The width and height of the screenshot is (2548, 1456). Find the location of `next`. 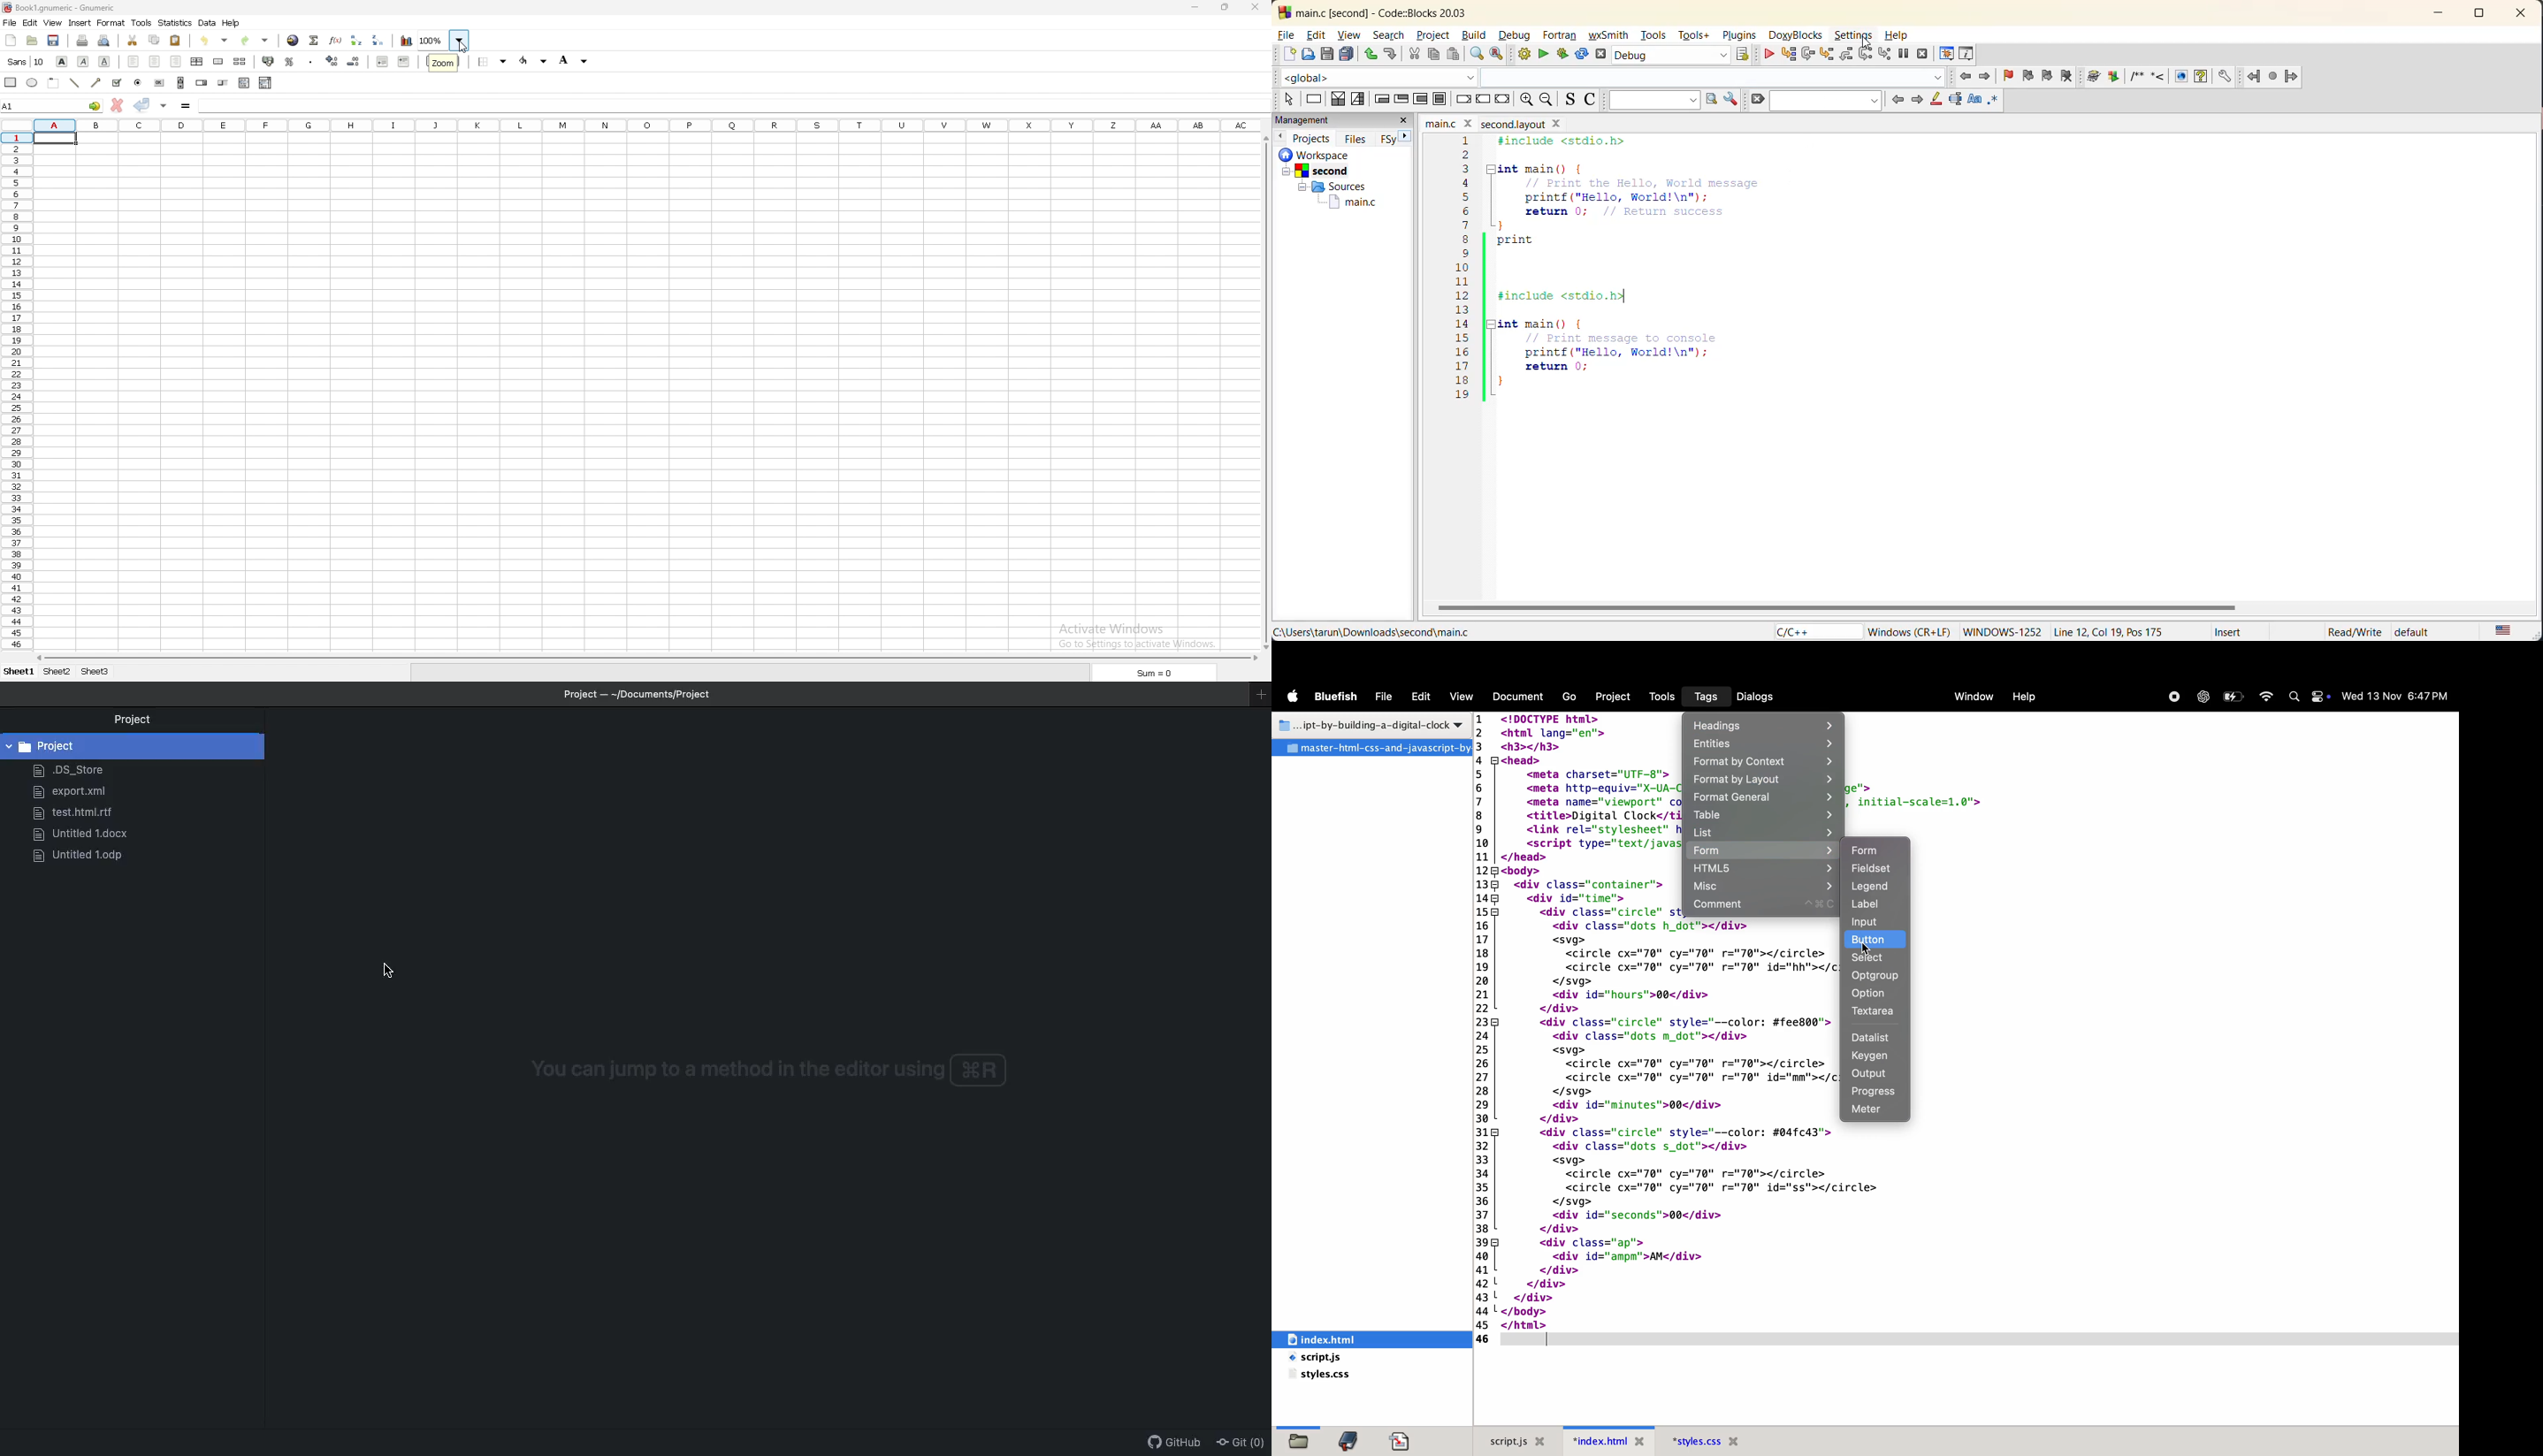

next is located at coordinates (1917, 100).